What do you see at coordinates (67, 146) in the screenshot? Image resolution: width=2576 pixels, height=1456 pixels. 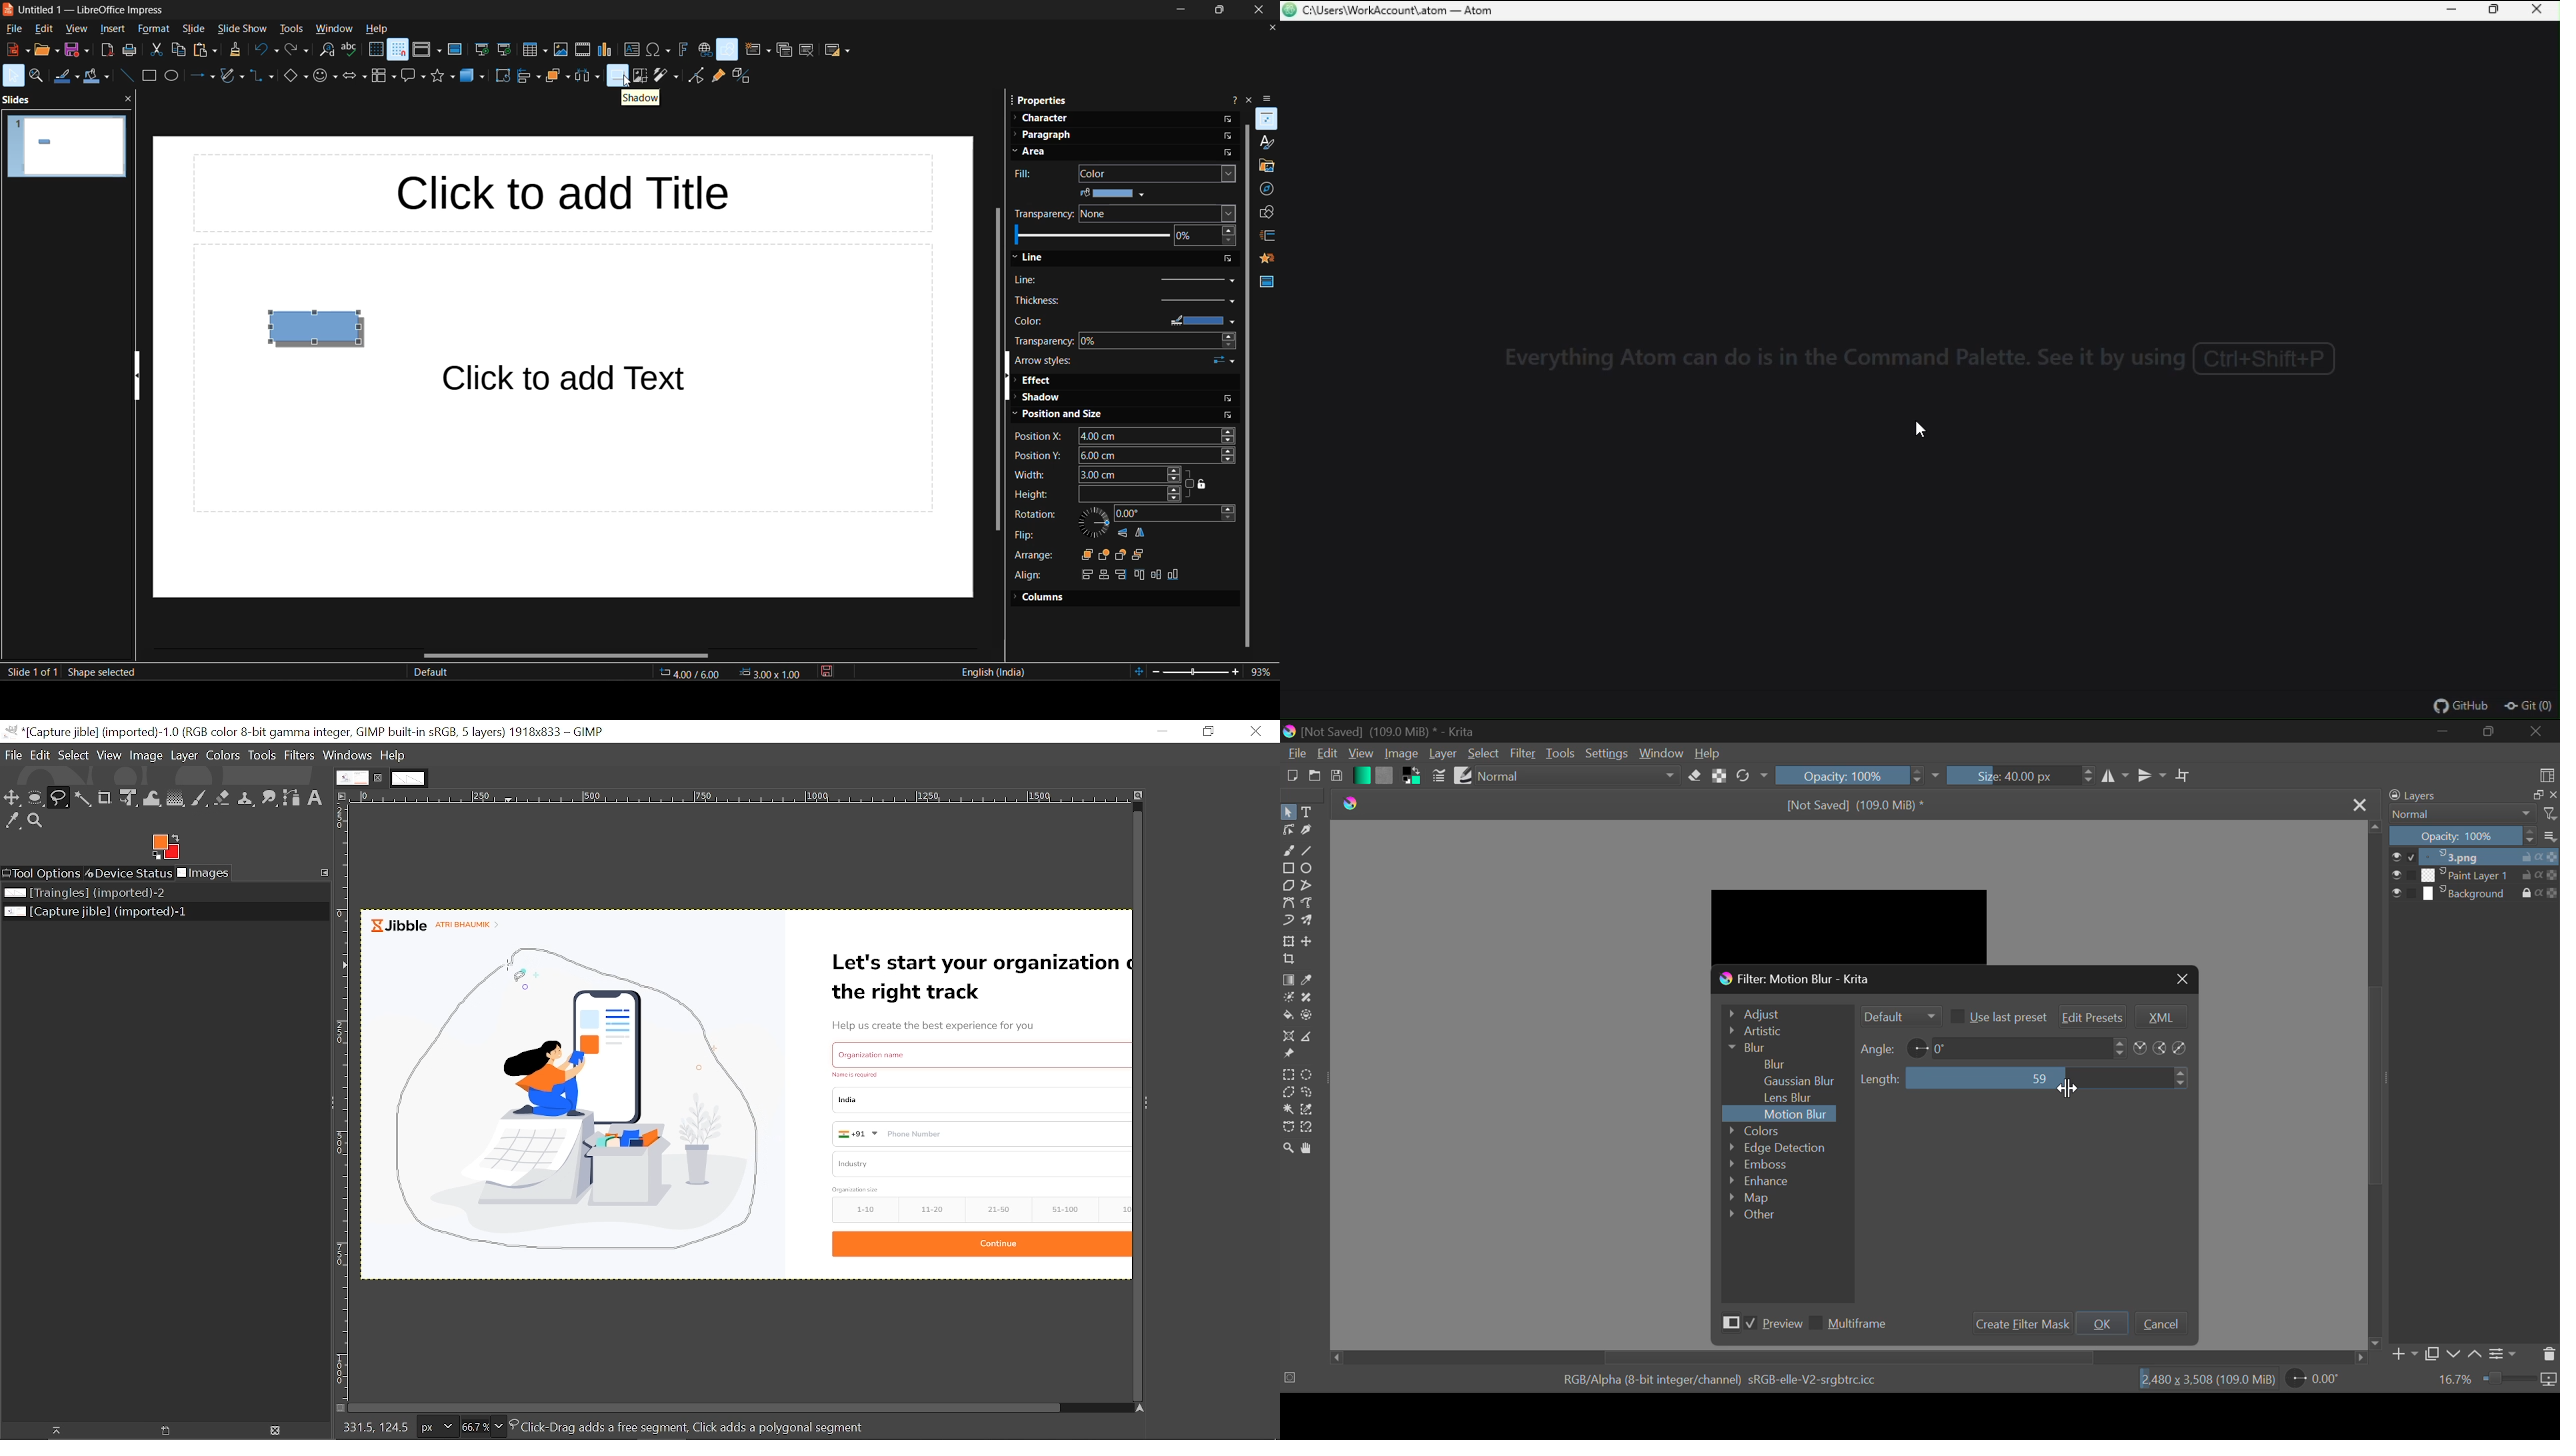 I see `slide preview` at bounding box center [67, 146].